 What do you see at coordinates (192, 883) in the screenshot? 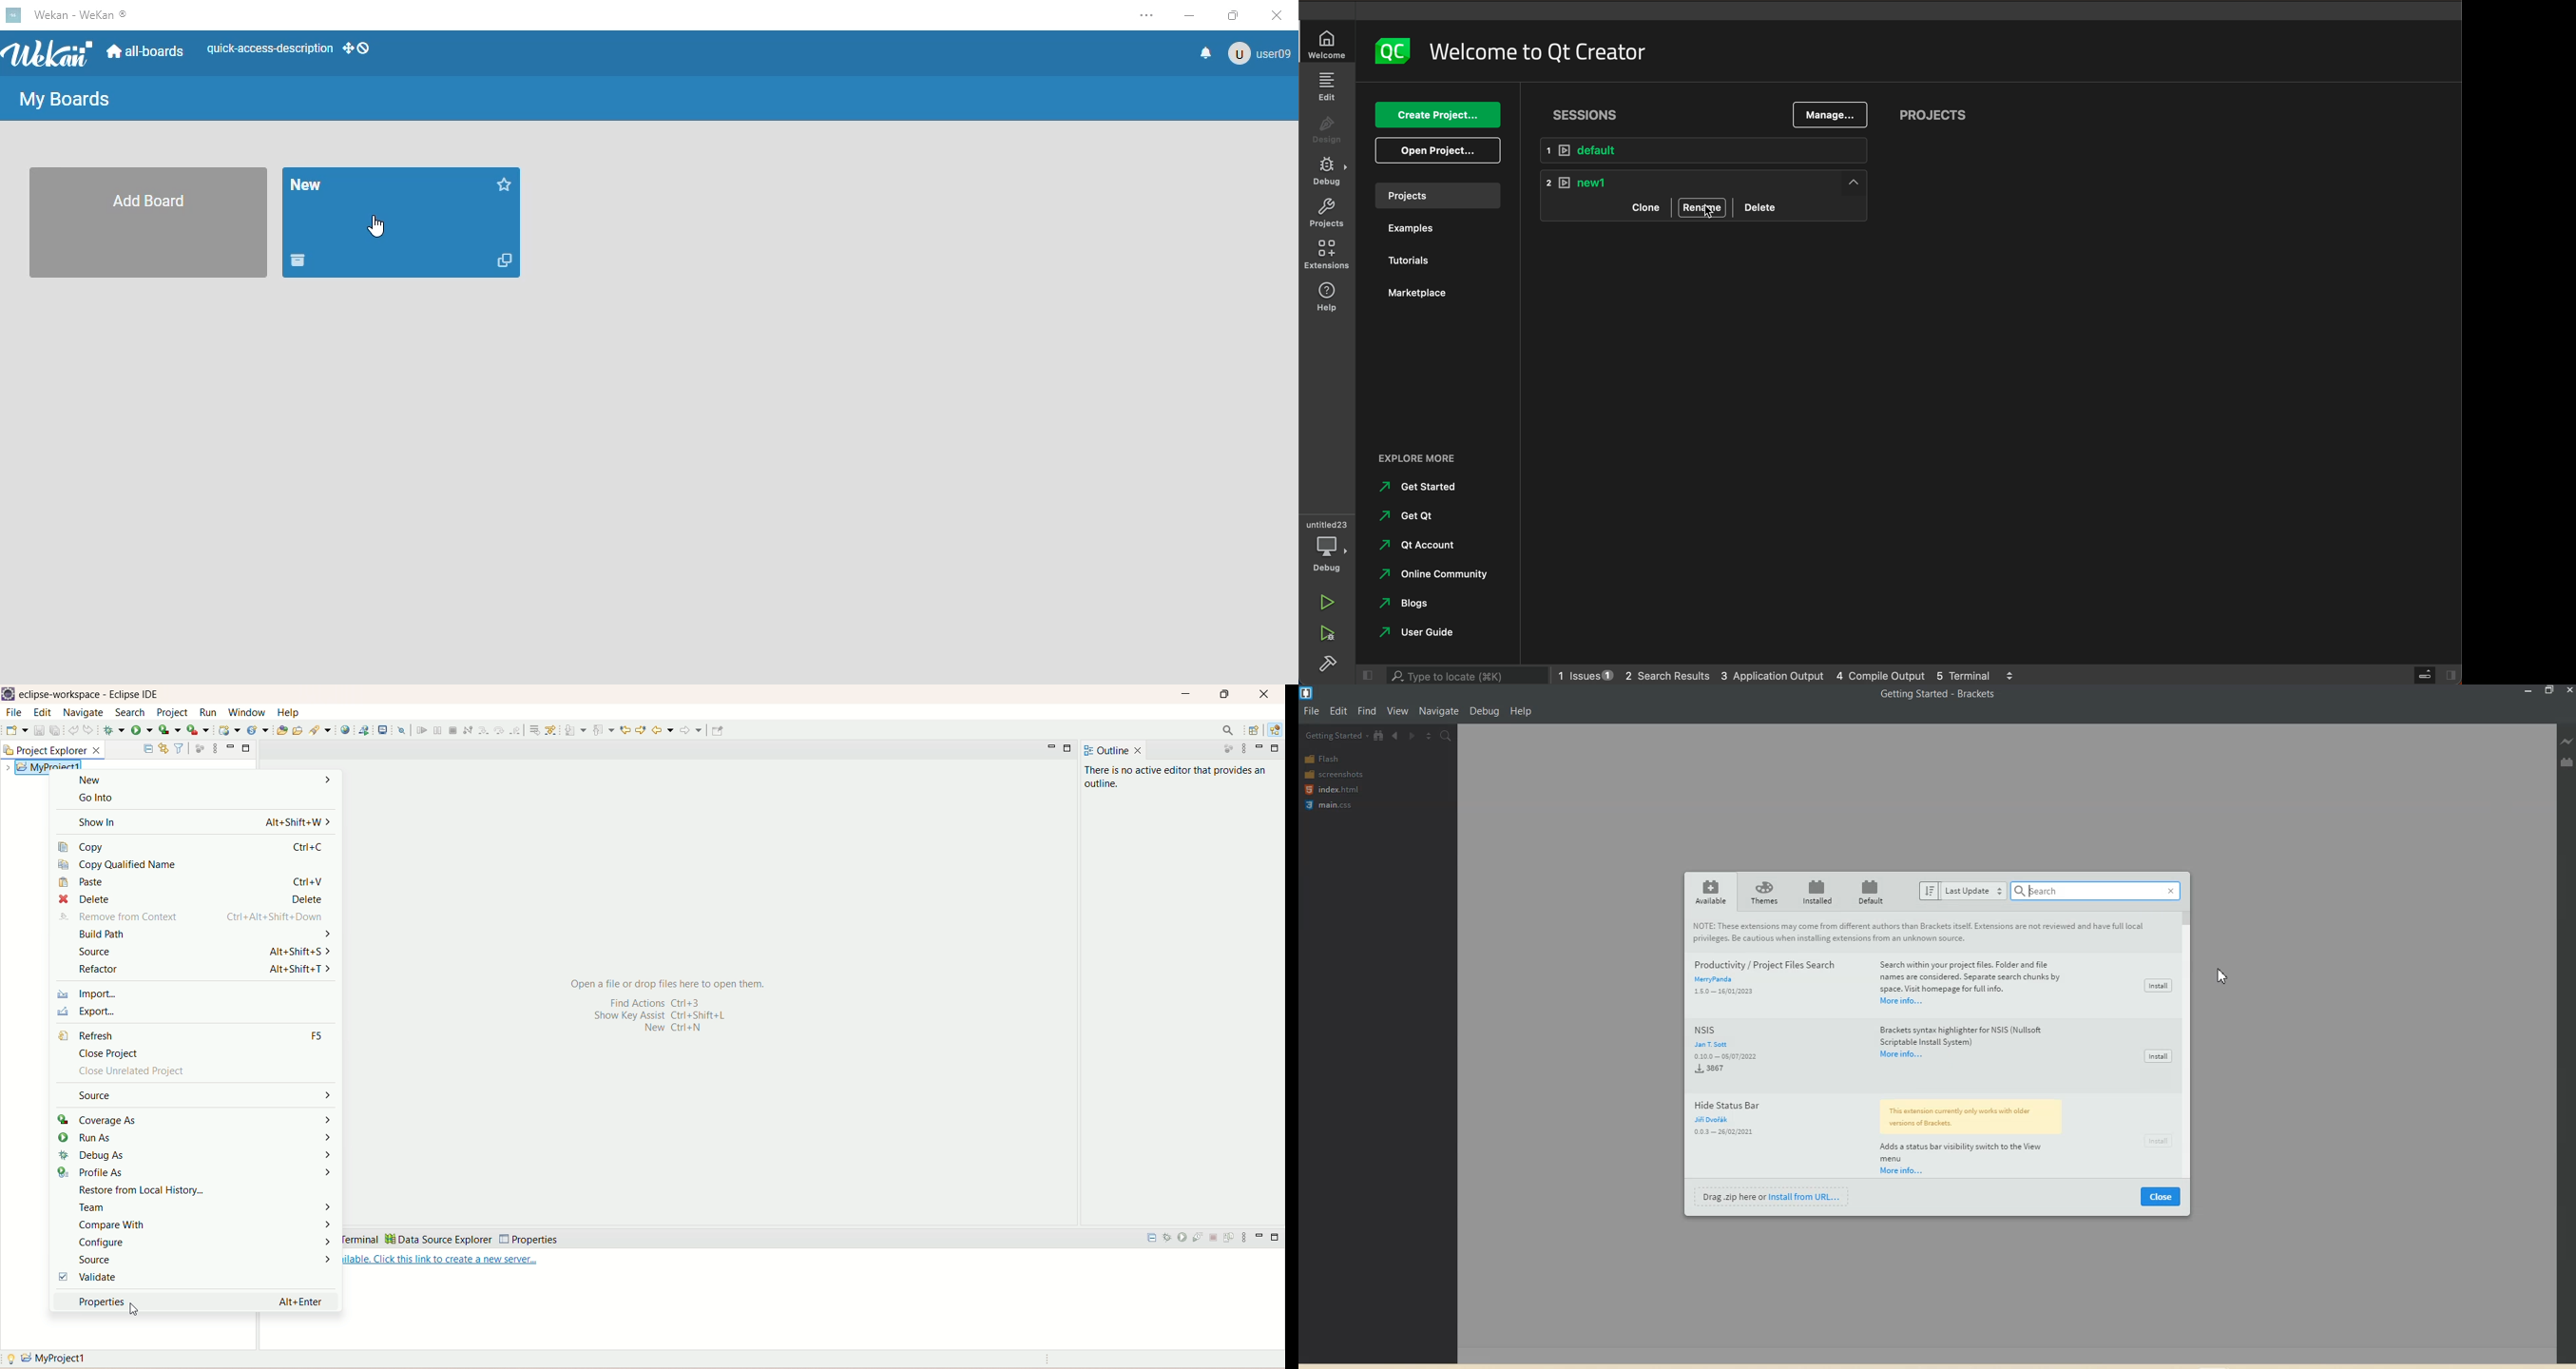
I see `paste` at bounding box center [192, 883].